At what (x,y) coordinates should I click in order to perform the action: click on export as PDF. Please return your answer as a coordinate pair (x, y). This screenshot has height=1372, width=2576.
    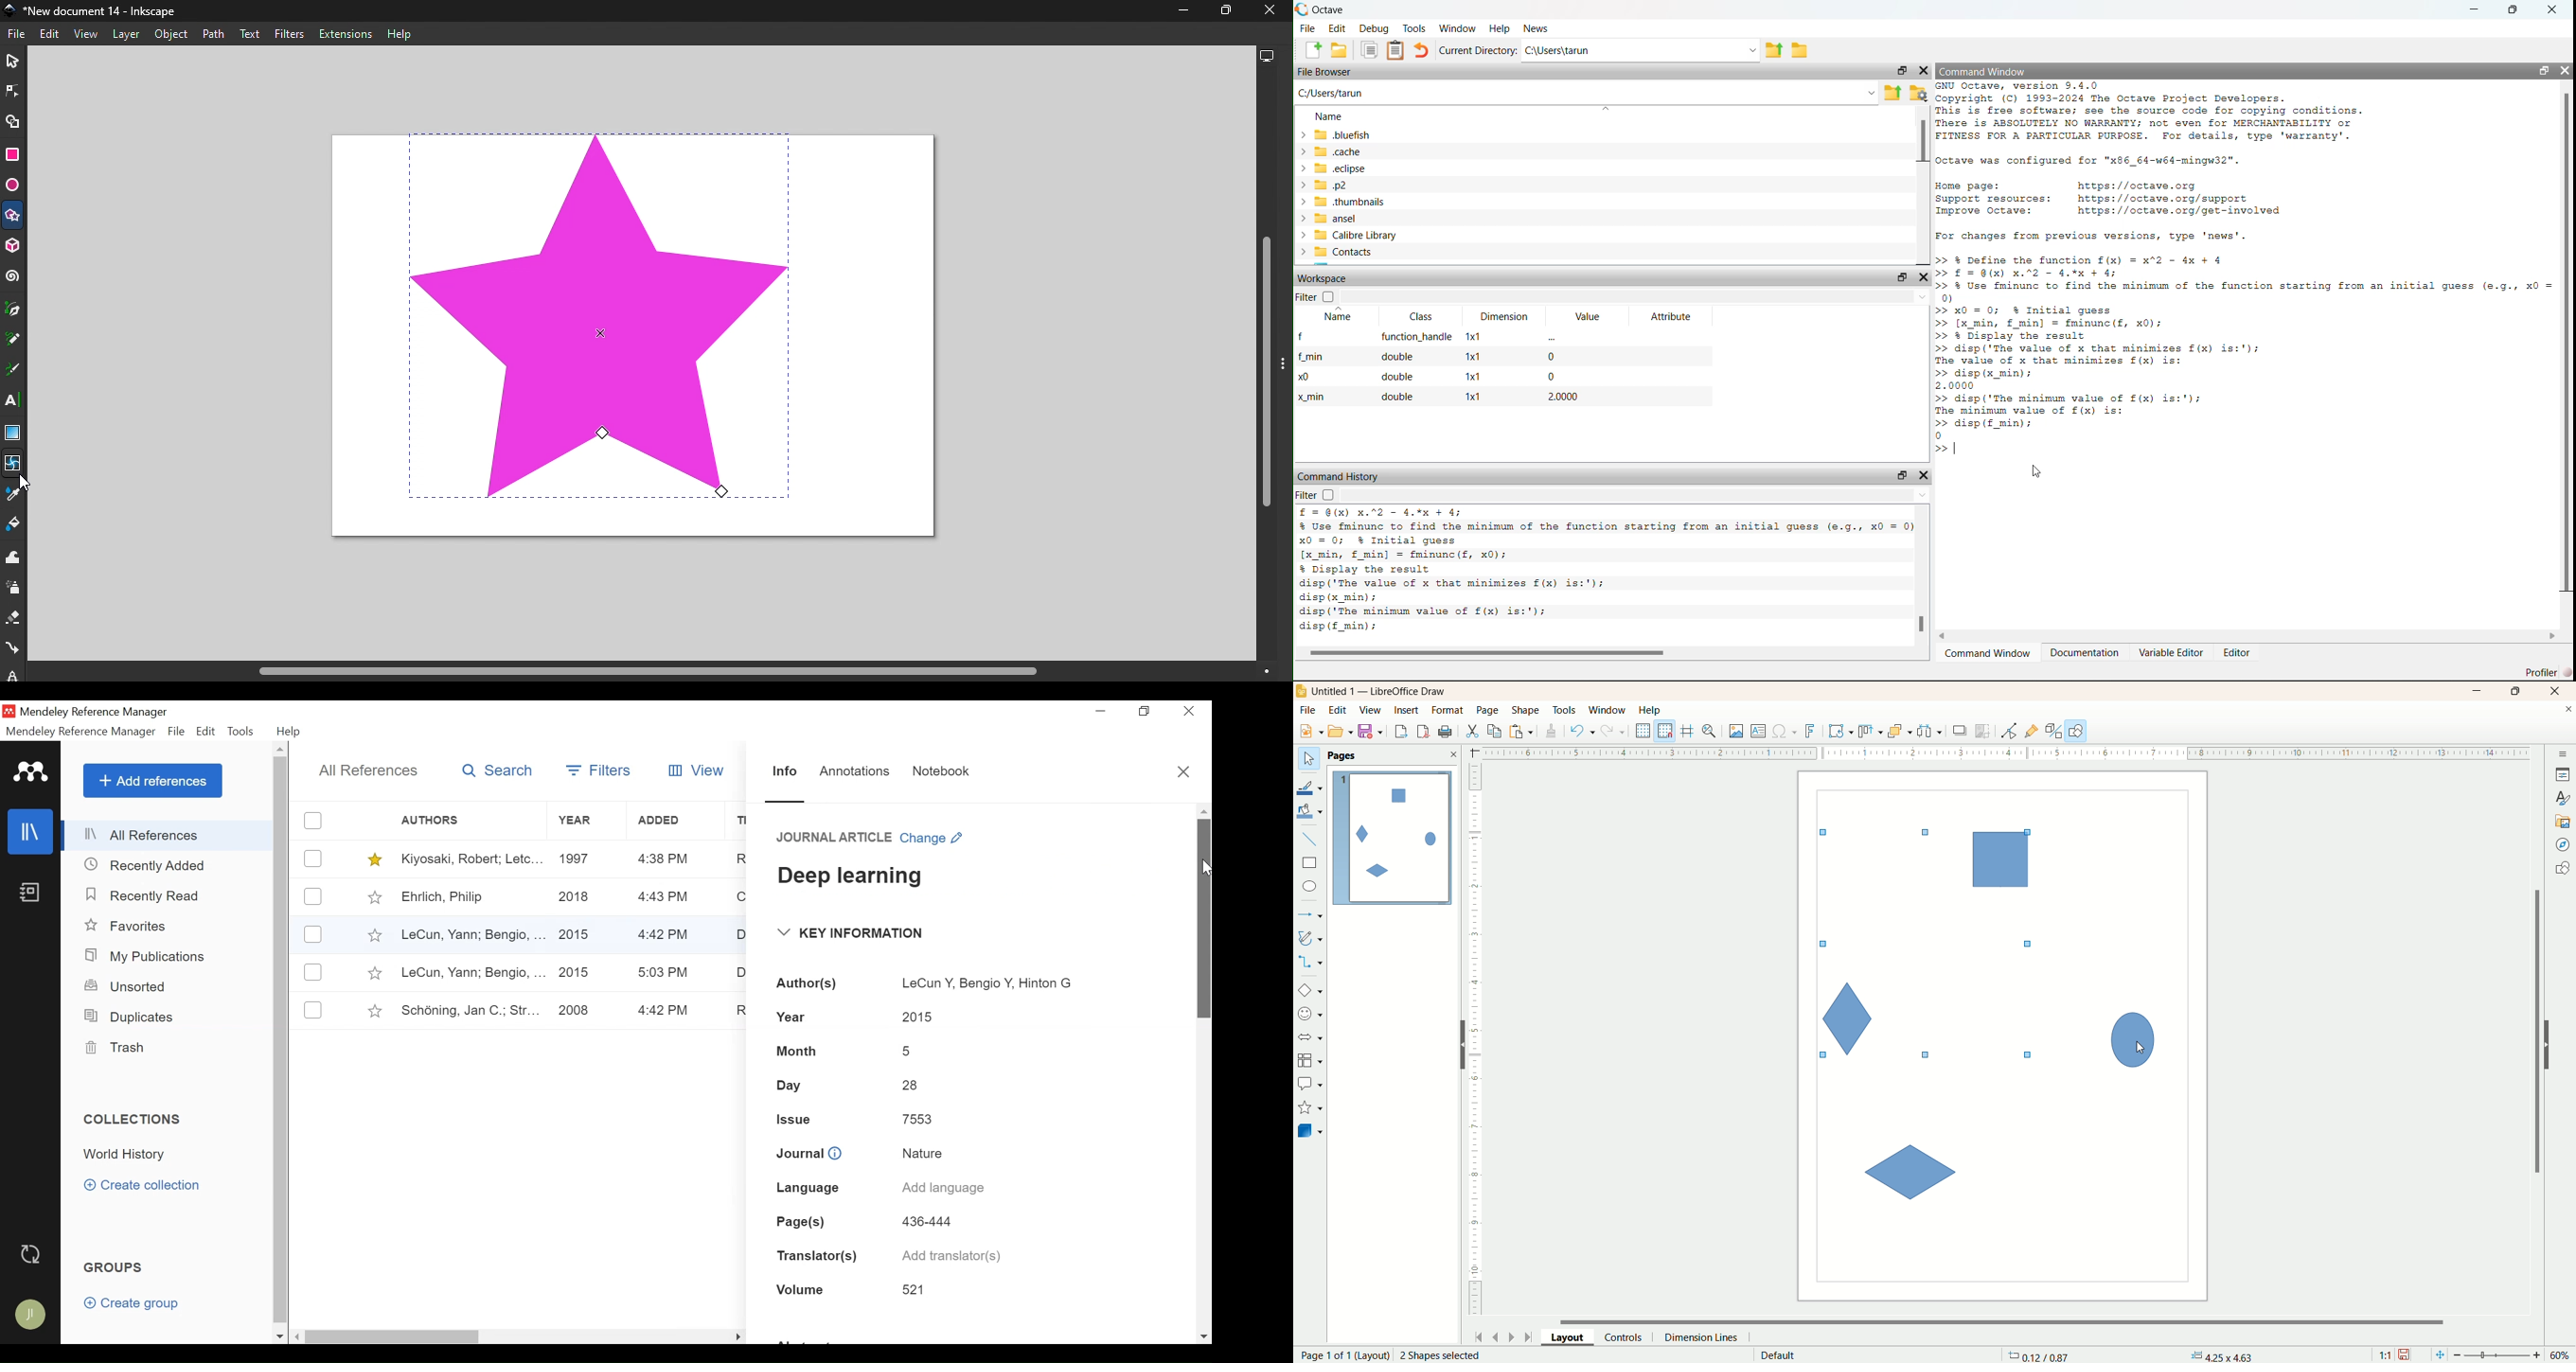
    Looking at the image, I should click on (1447, 732).